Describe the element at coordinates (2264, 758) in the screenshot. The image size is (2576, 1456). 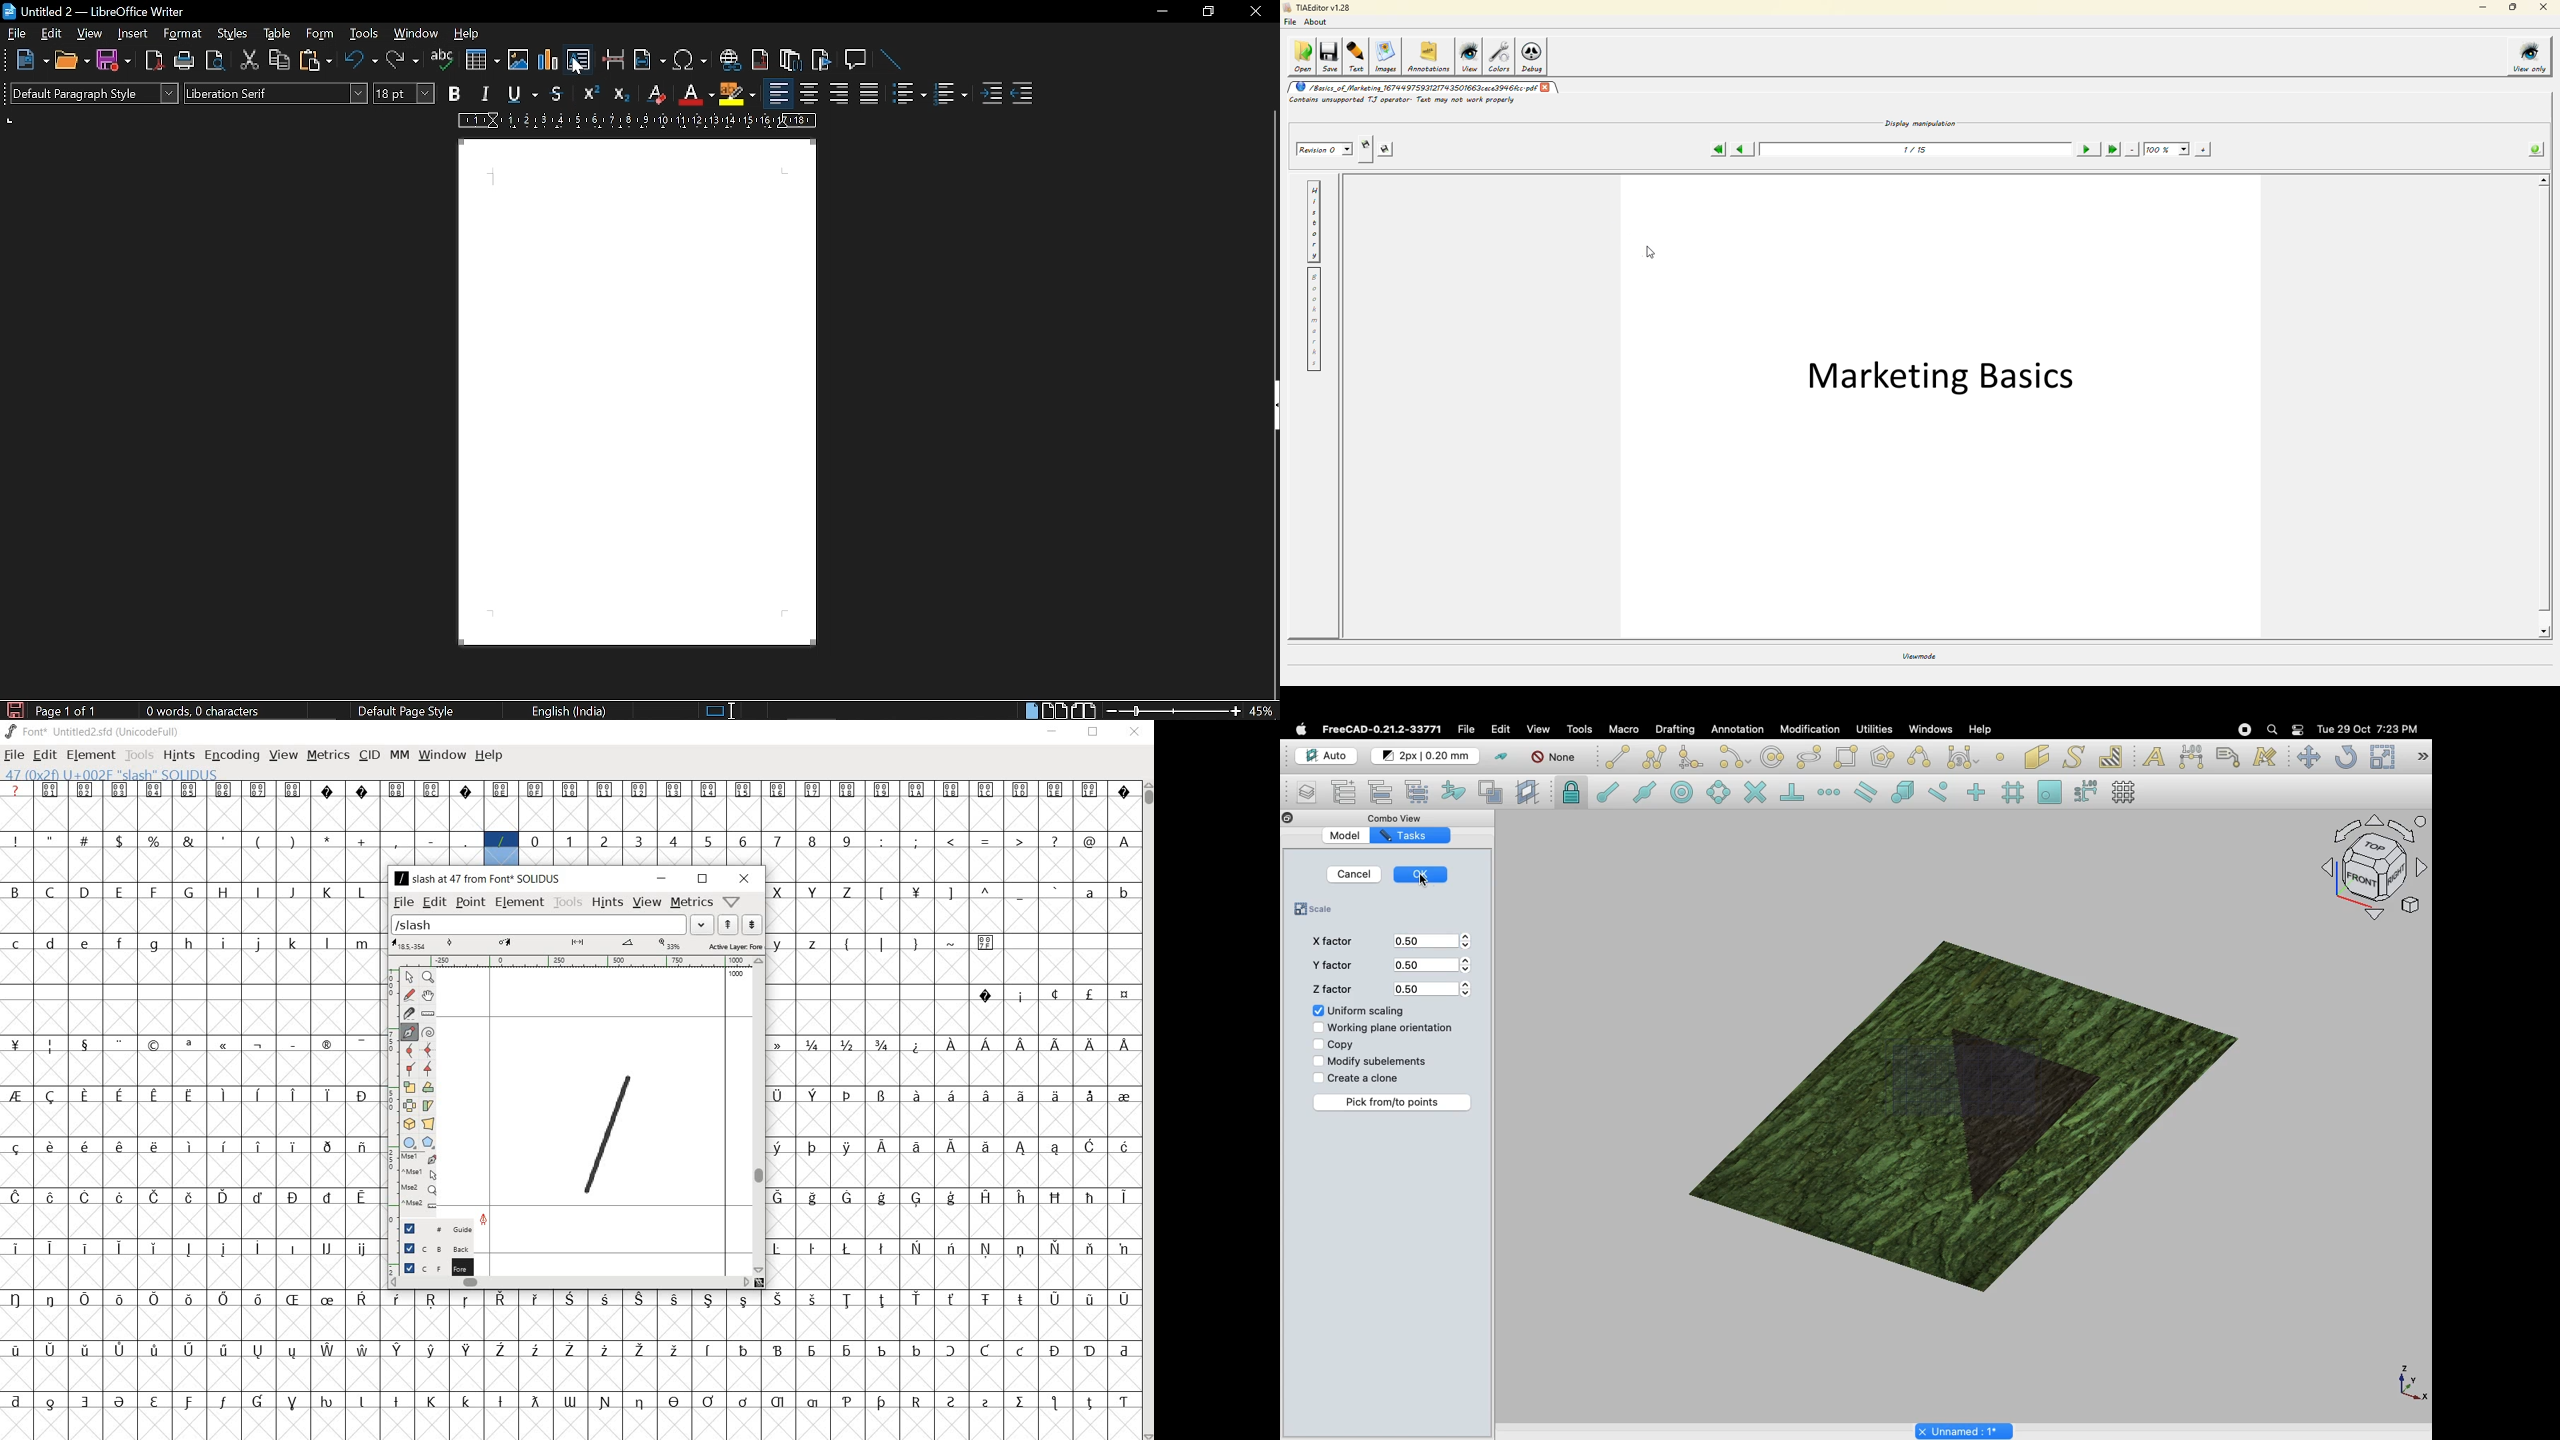
I see `Annotation styles` at that location.